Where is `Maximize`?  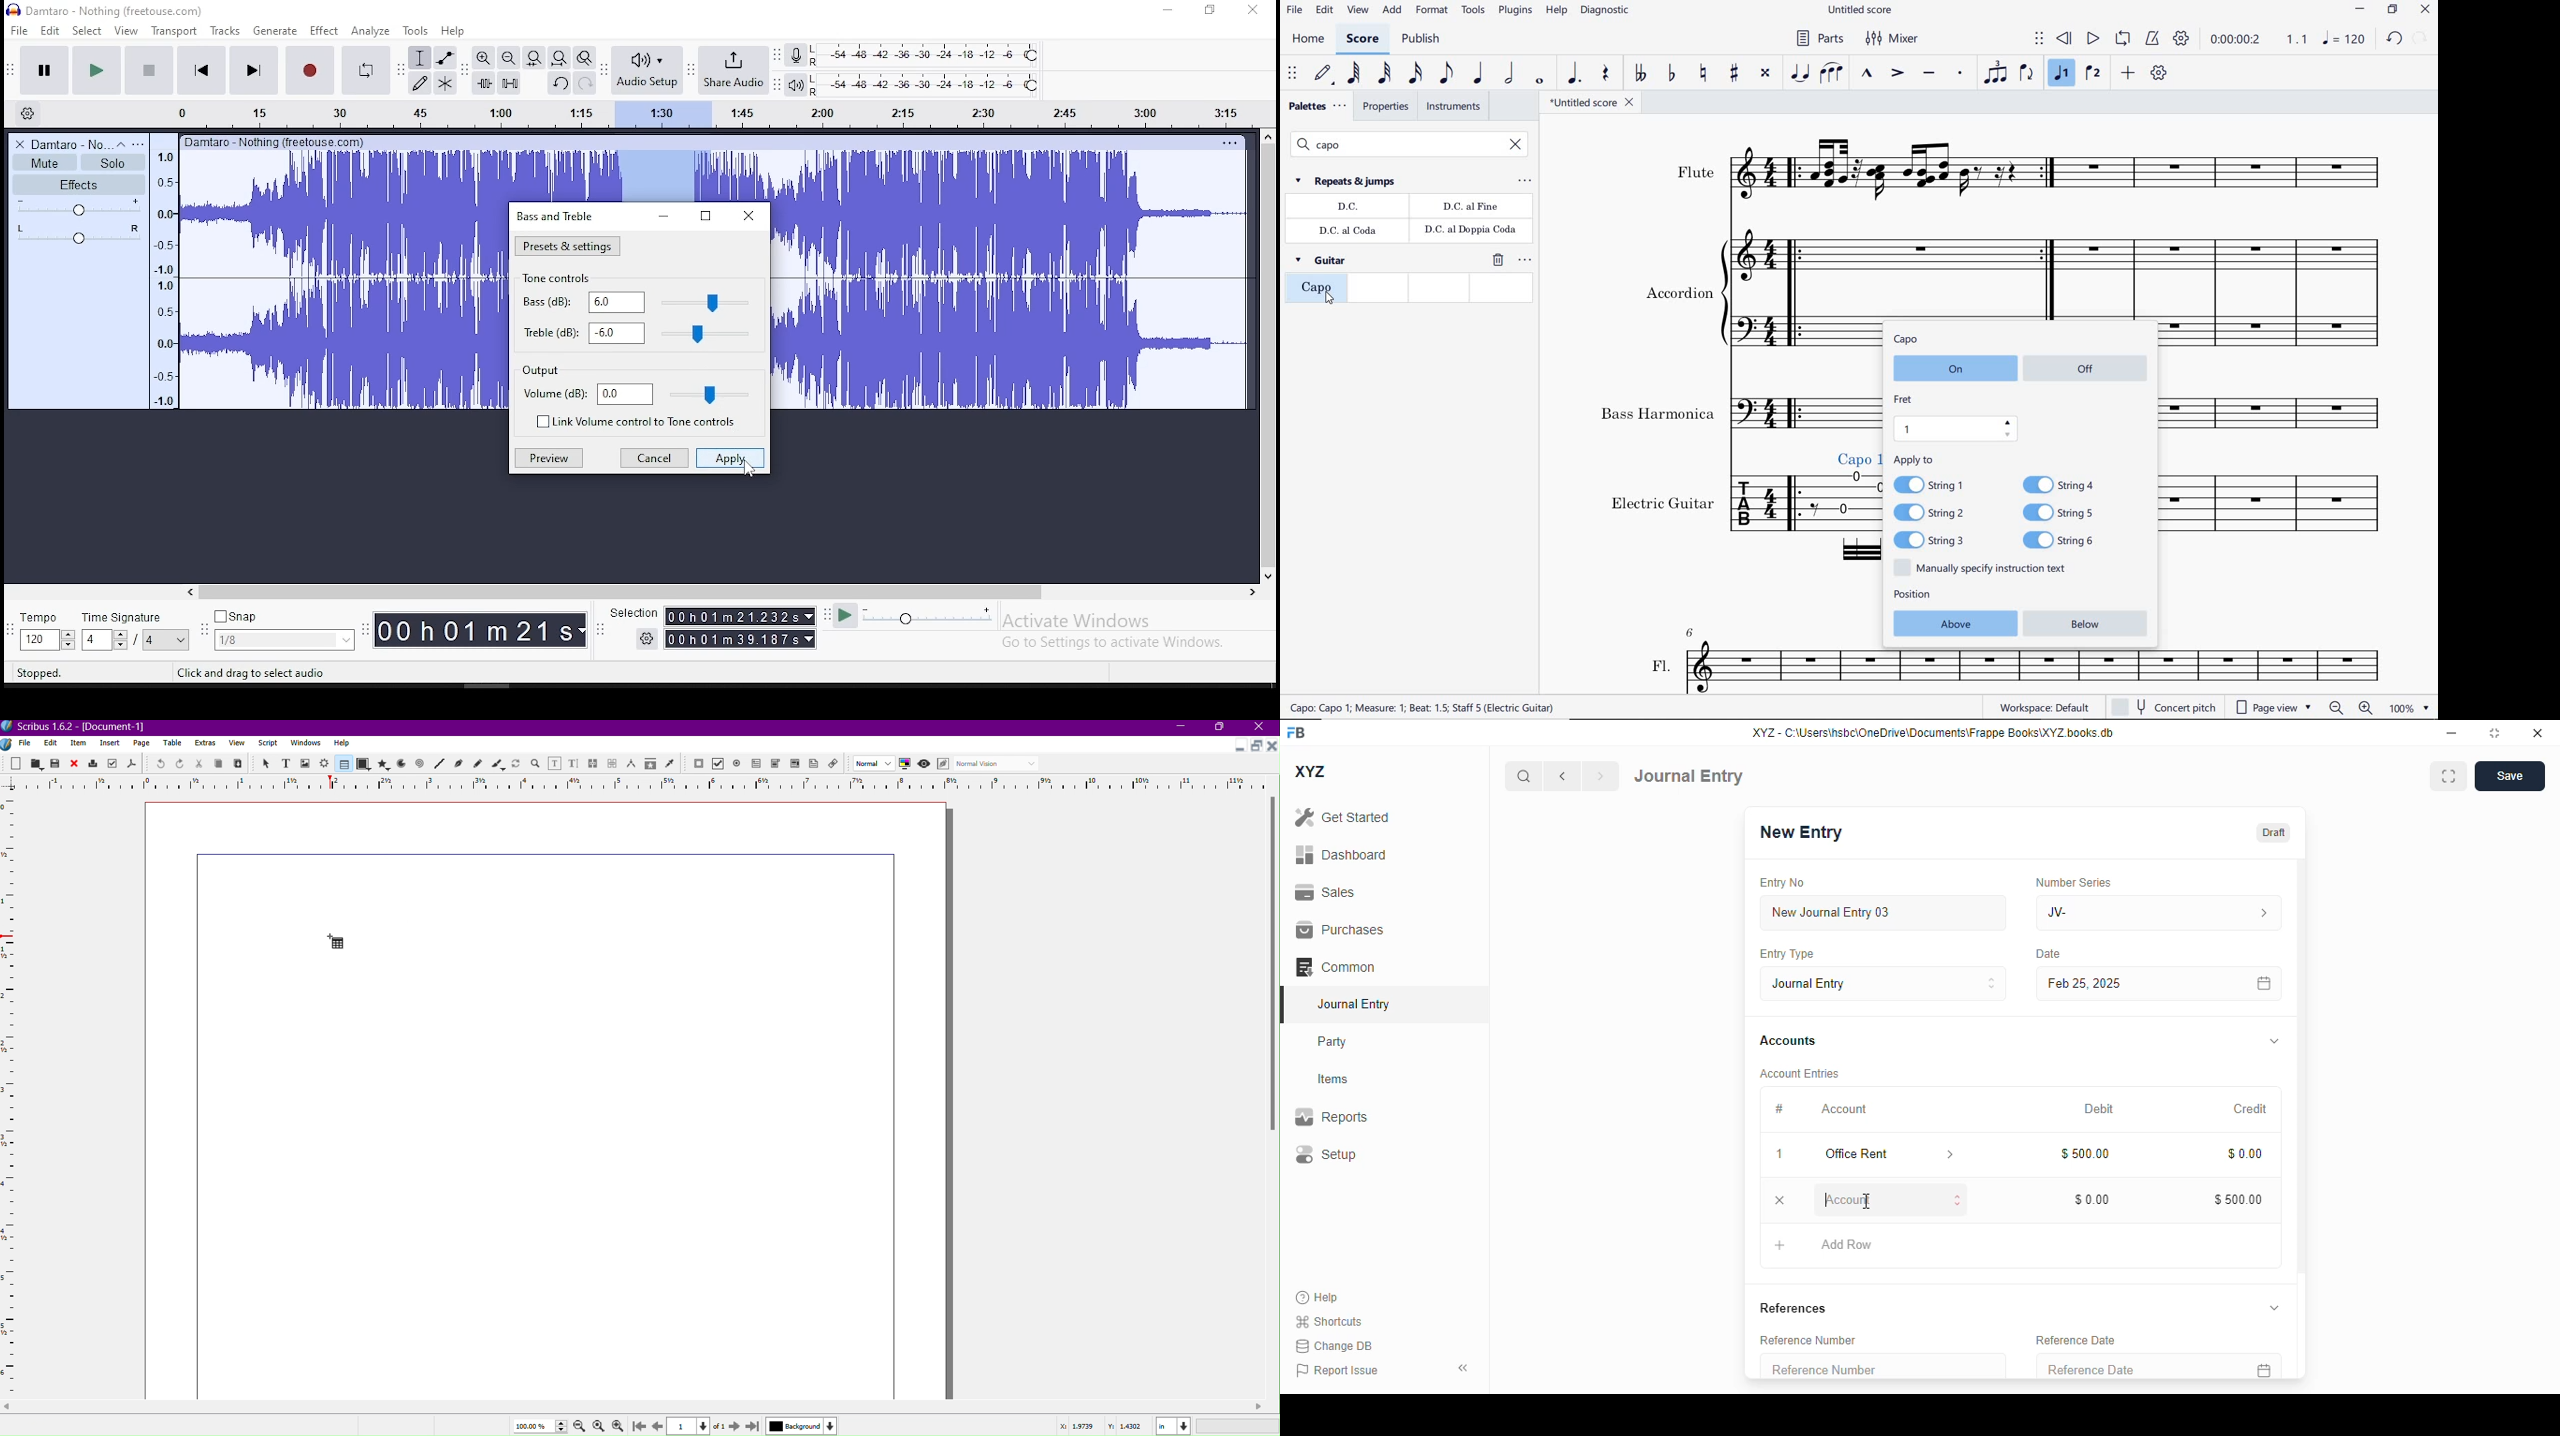
Maximize is located at coordinates (1222, 729).